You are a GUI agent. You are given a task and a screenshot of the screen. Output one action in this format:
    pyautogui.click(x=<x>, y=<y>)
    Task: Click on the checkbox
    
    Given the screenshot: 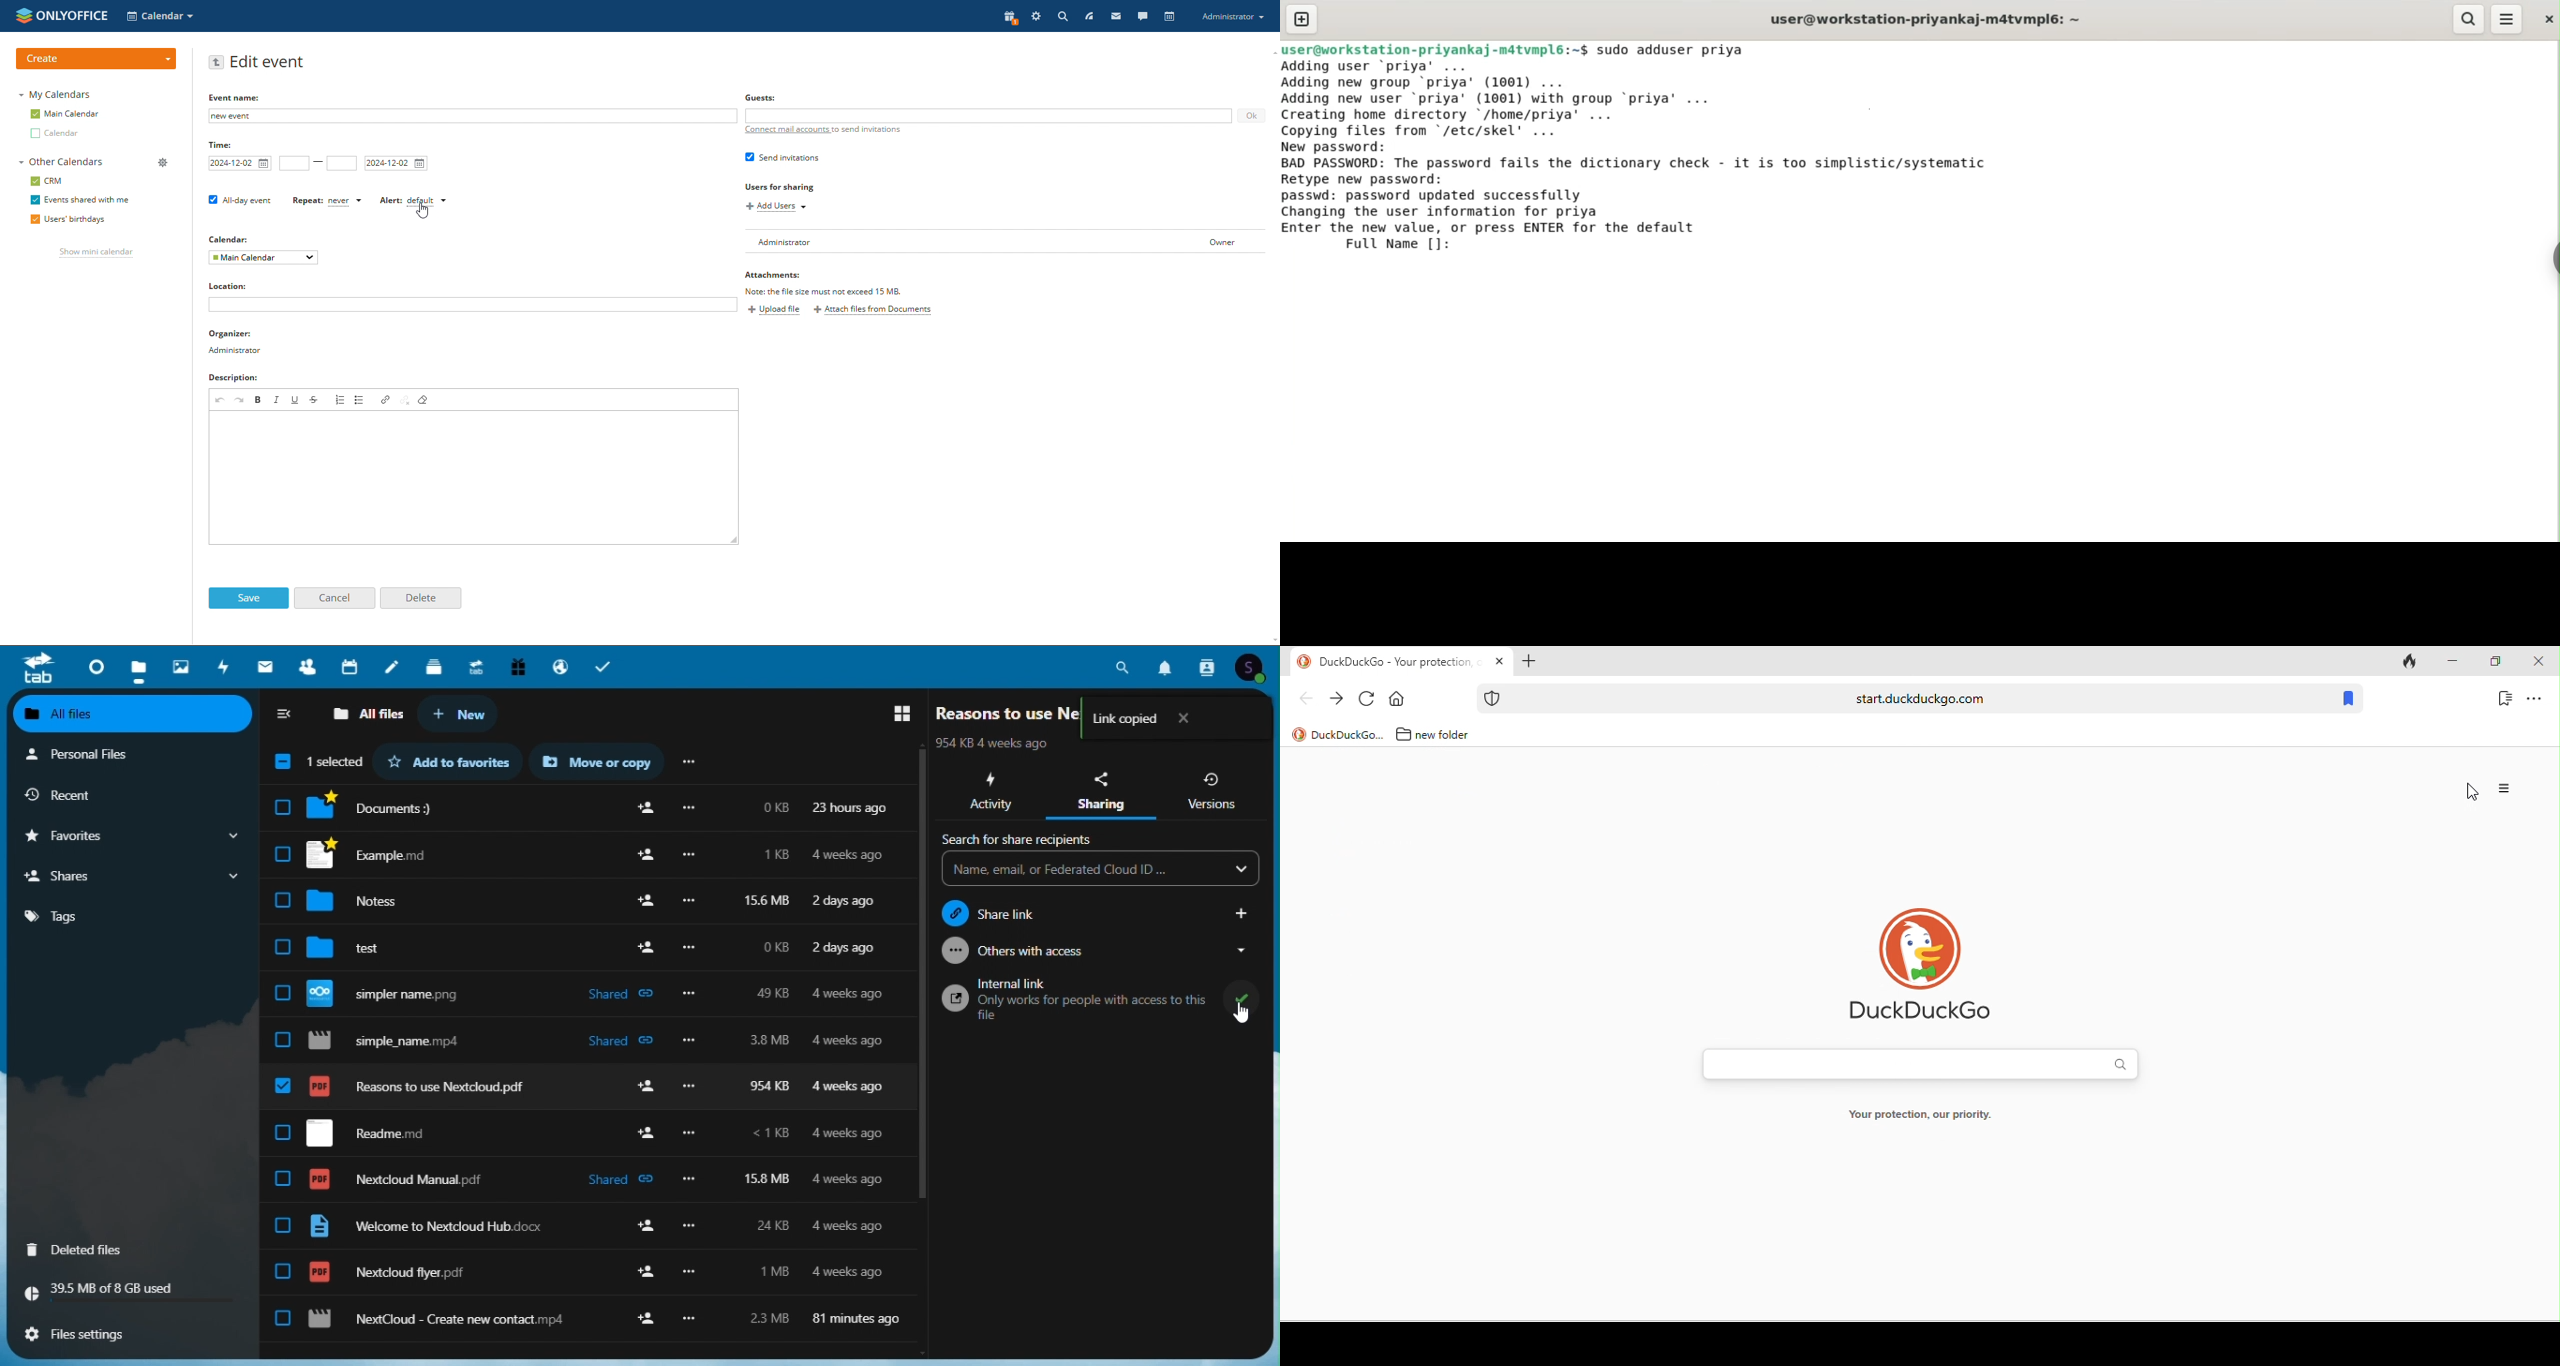 What is the action you would take?
    pyautogui.click(x=283, y=1318)
    